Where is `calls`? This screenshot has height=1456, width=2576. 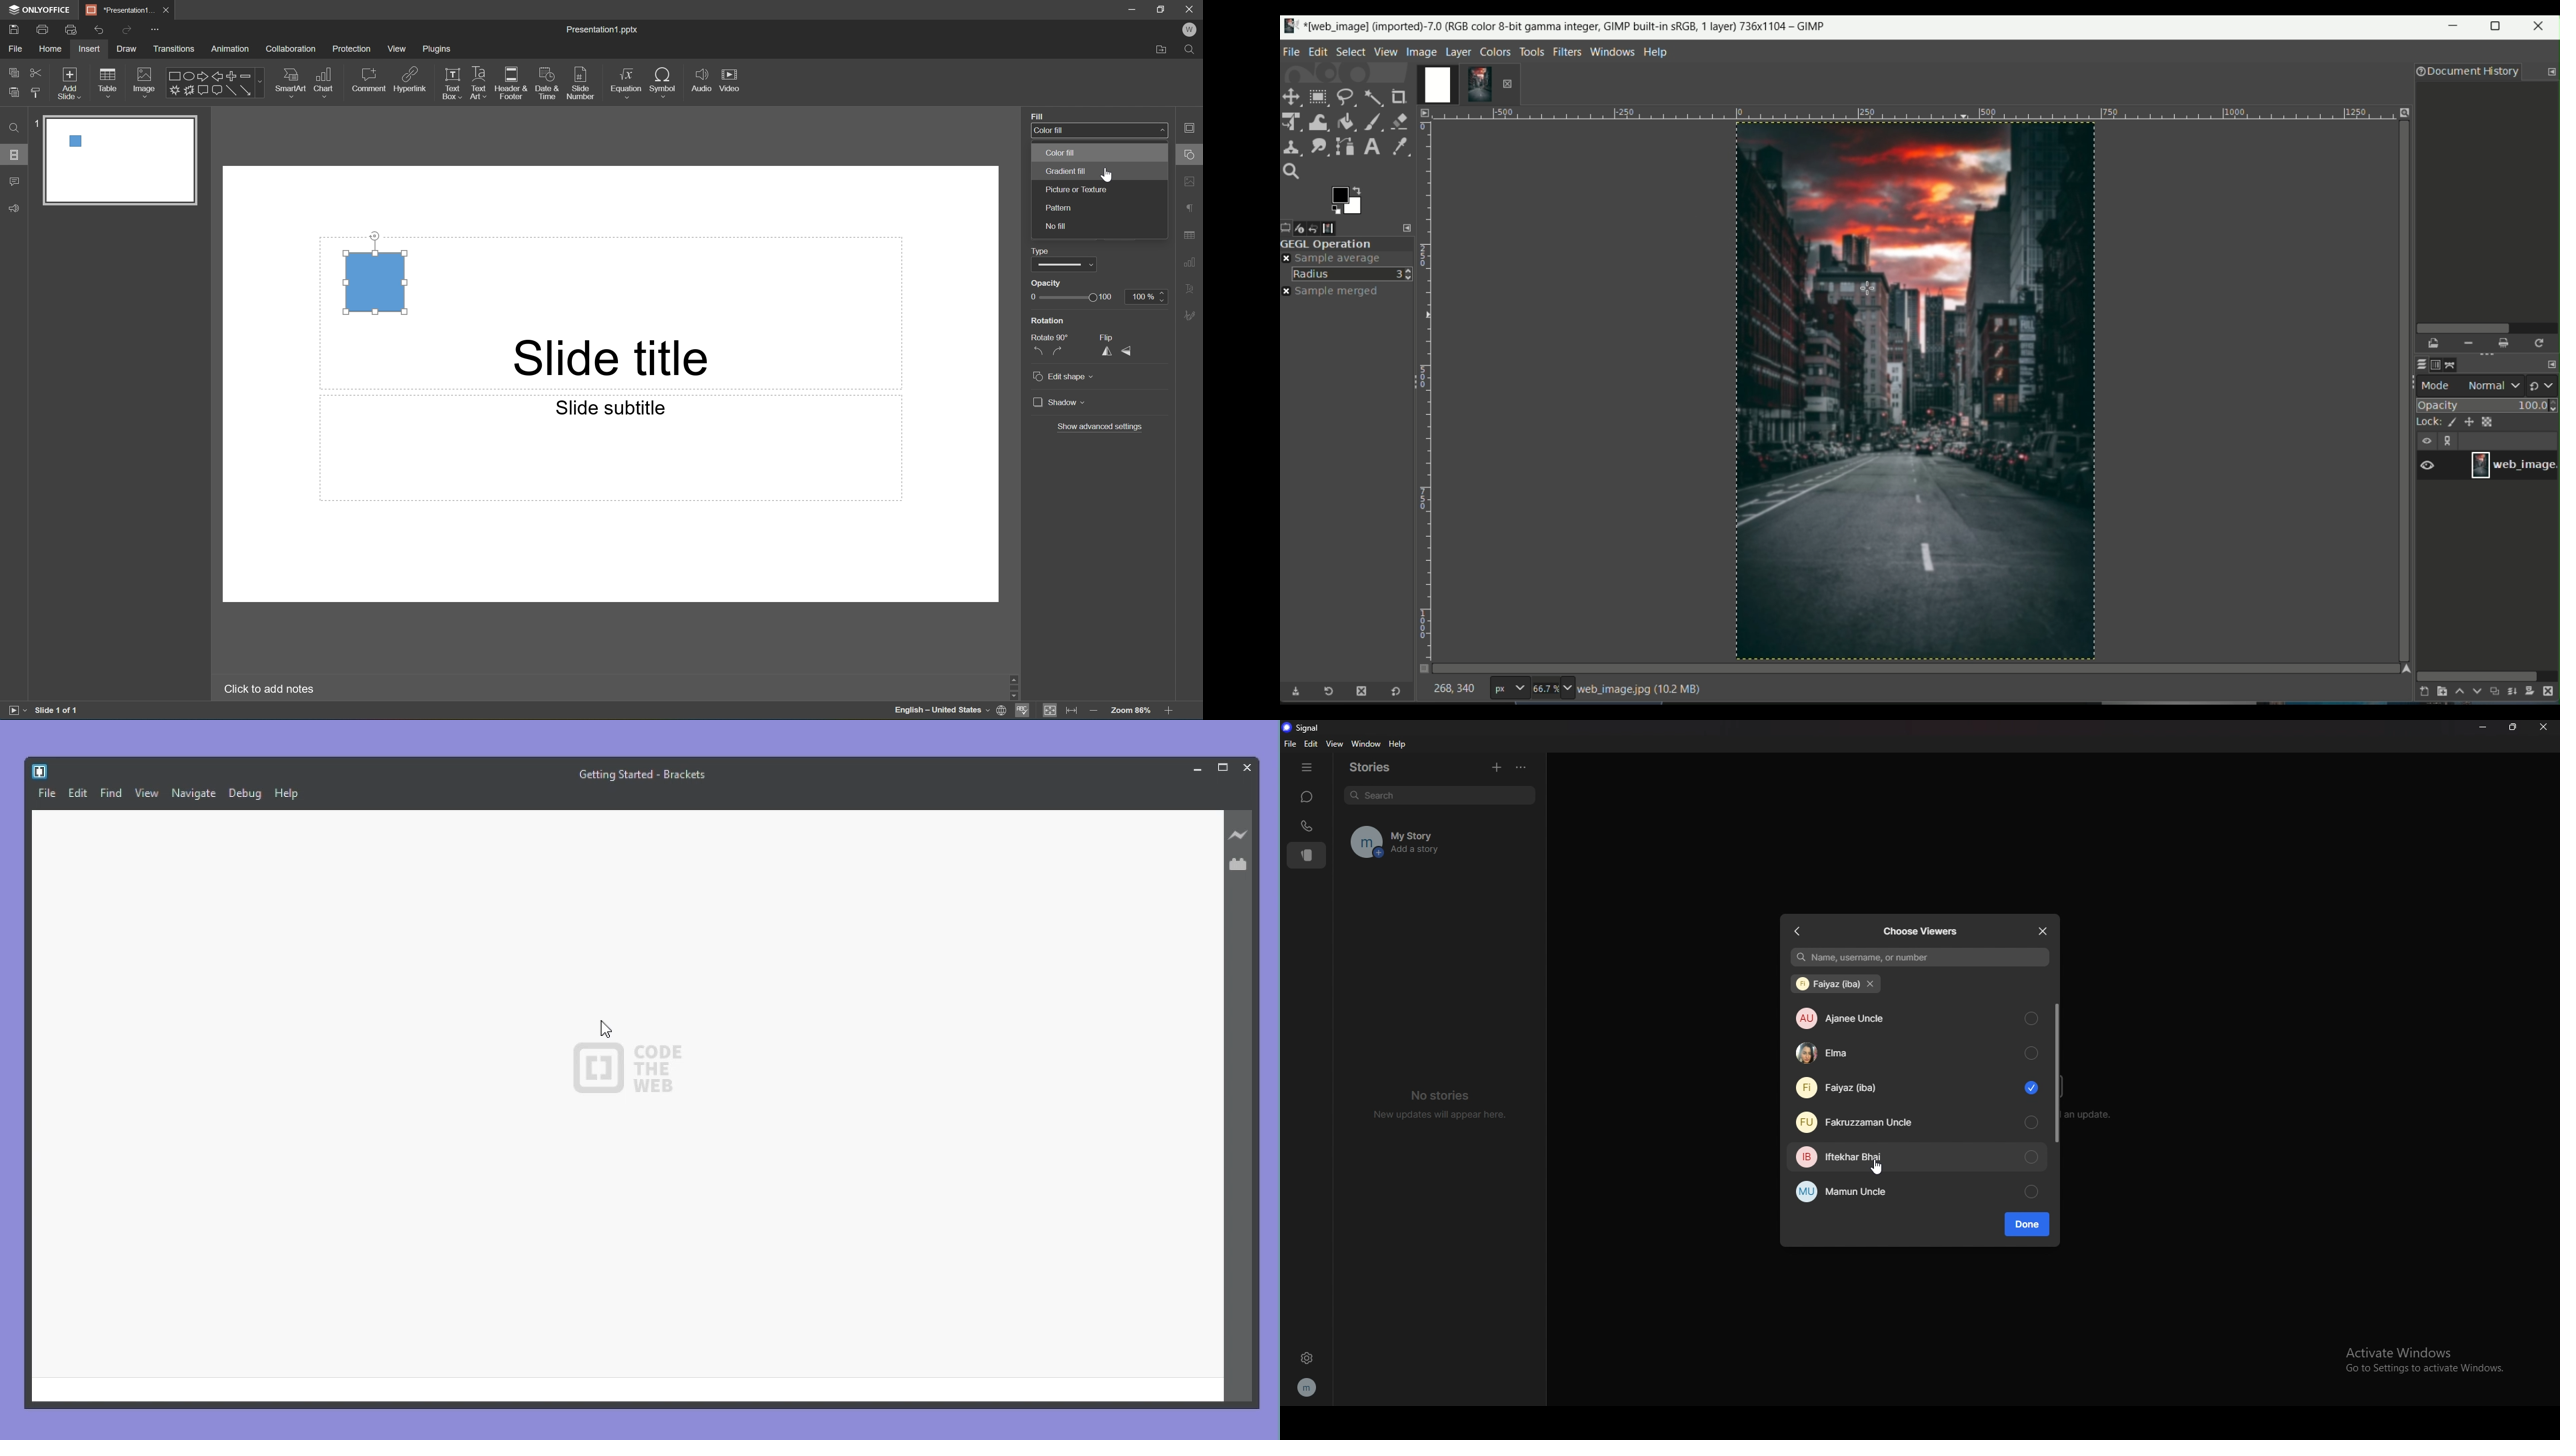
calls is located at coordinates (1306, 826).